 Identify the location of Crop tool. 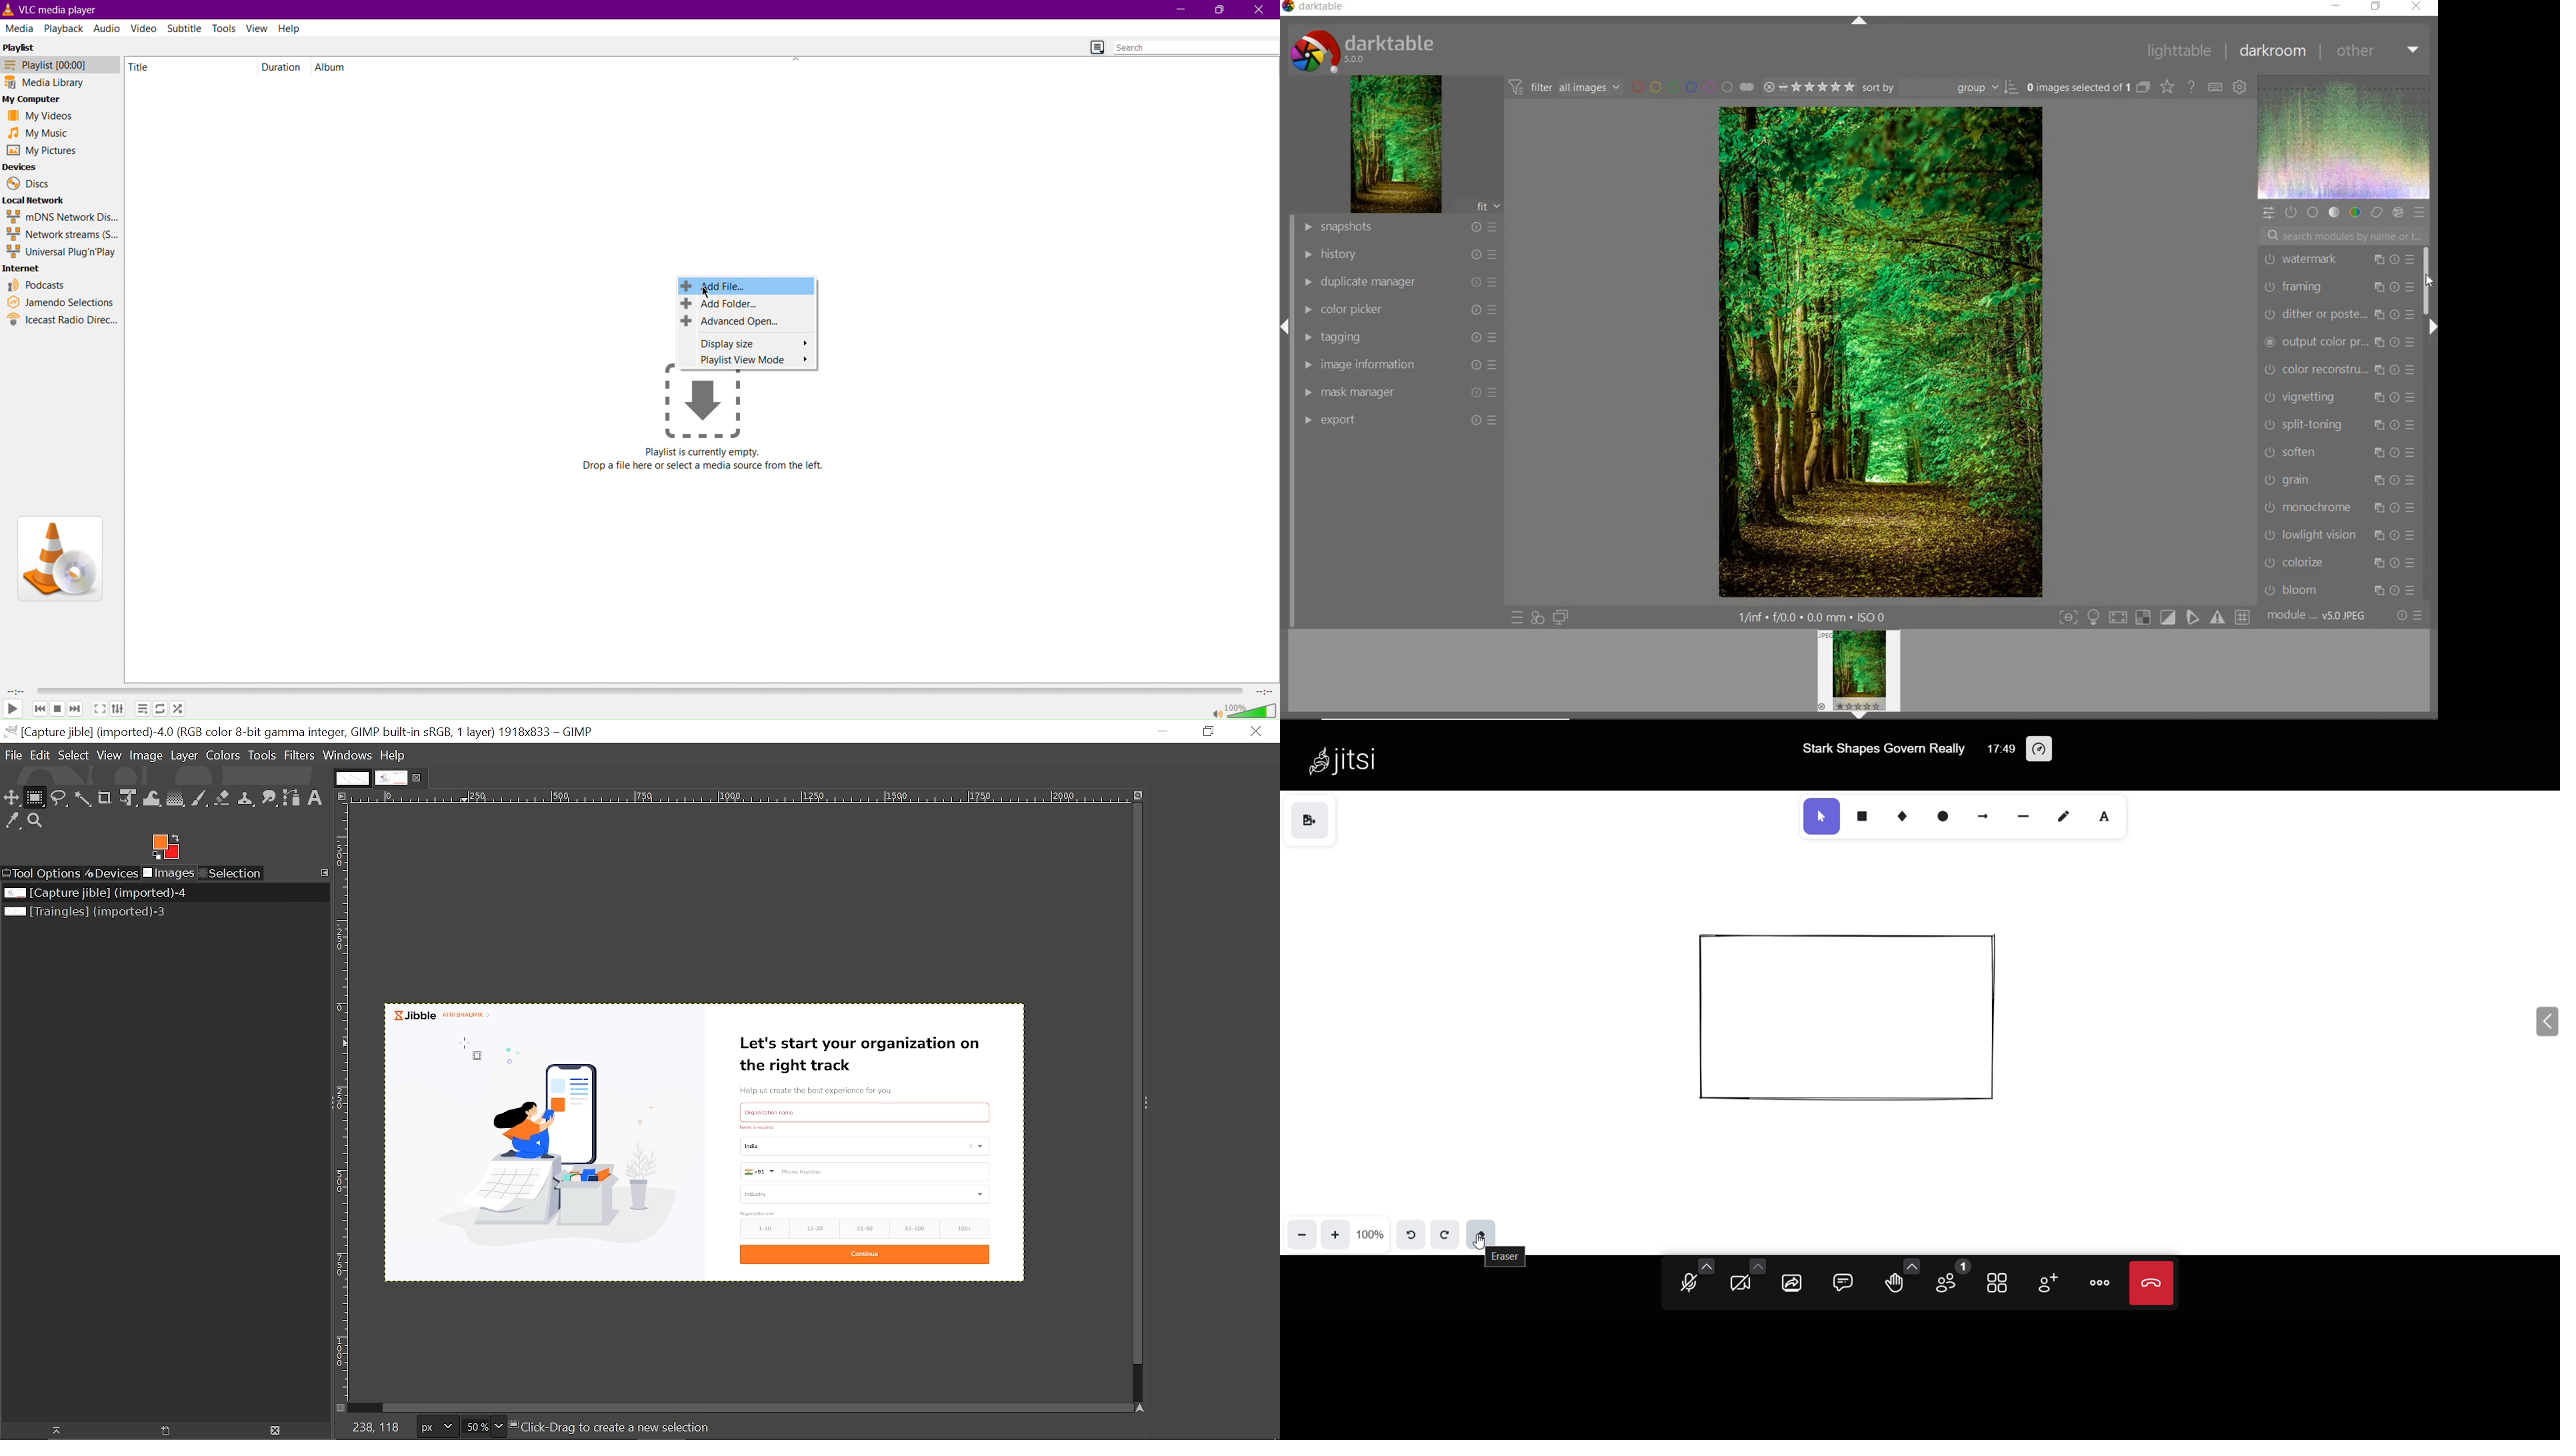
(104, 797).